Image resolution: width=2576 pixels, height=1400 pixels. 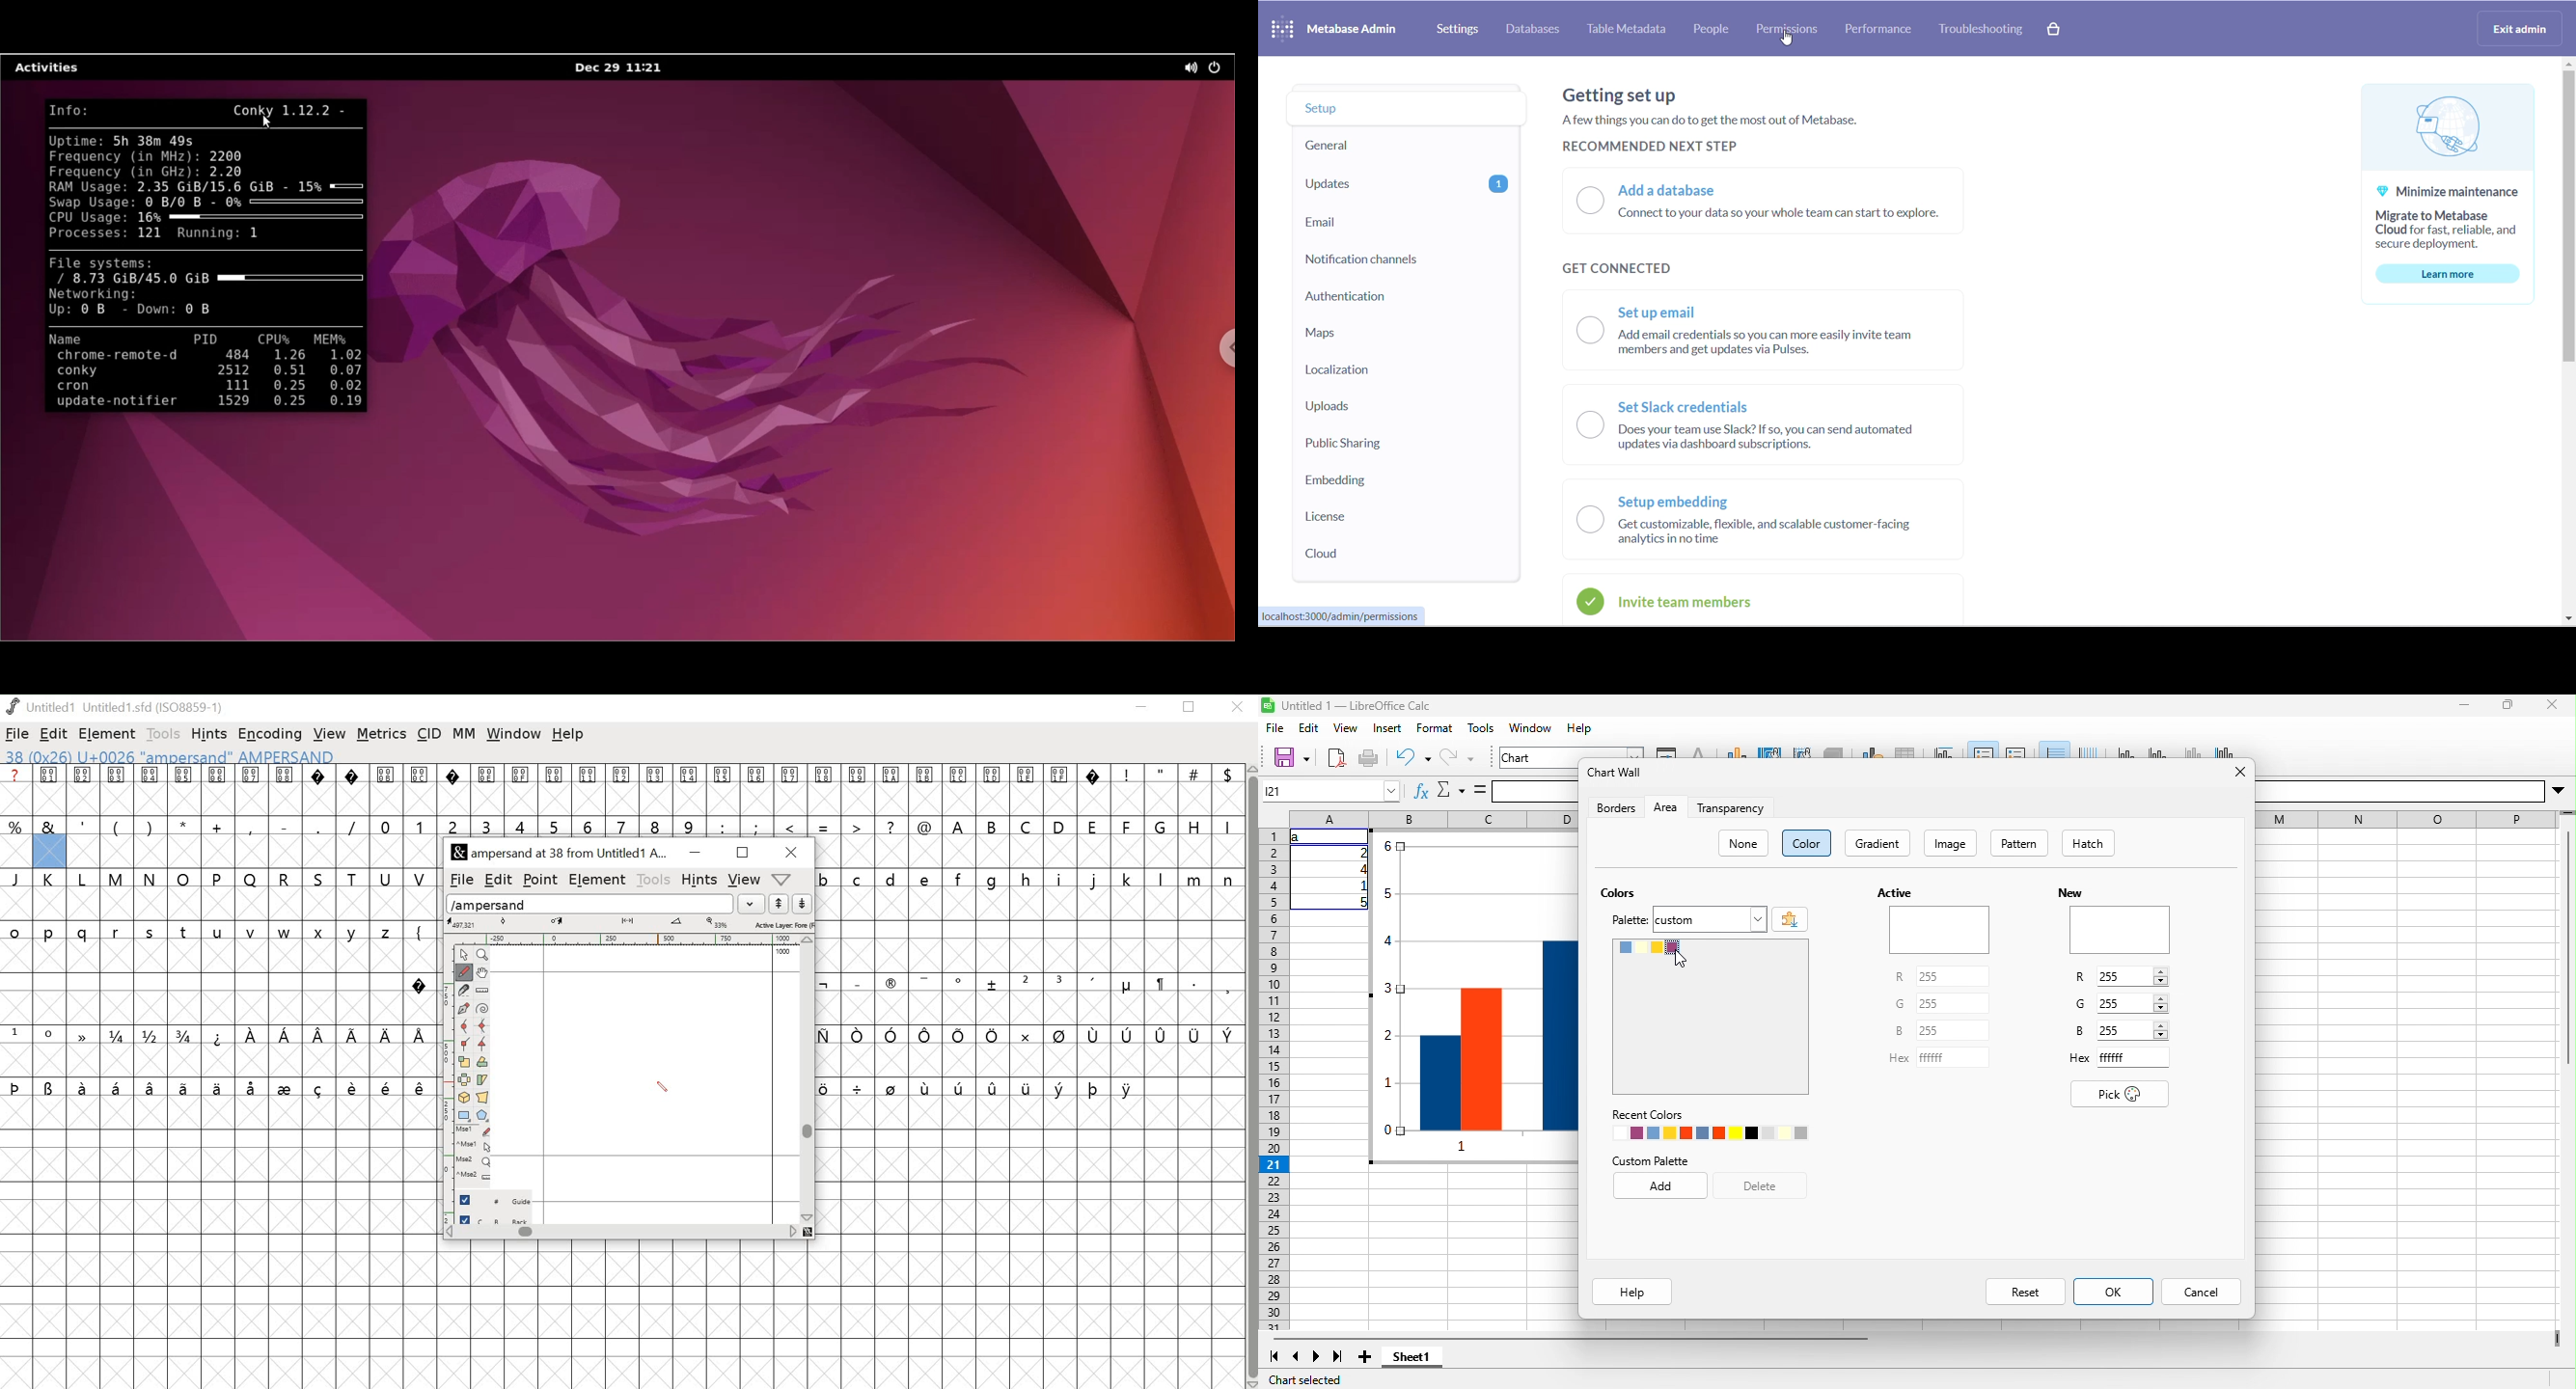 I want to click on ?, so click(x=892, y=826).